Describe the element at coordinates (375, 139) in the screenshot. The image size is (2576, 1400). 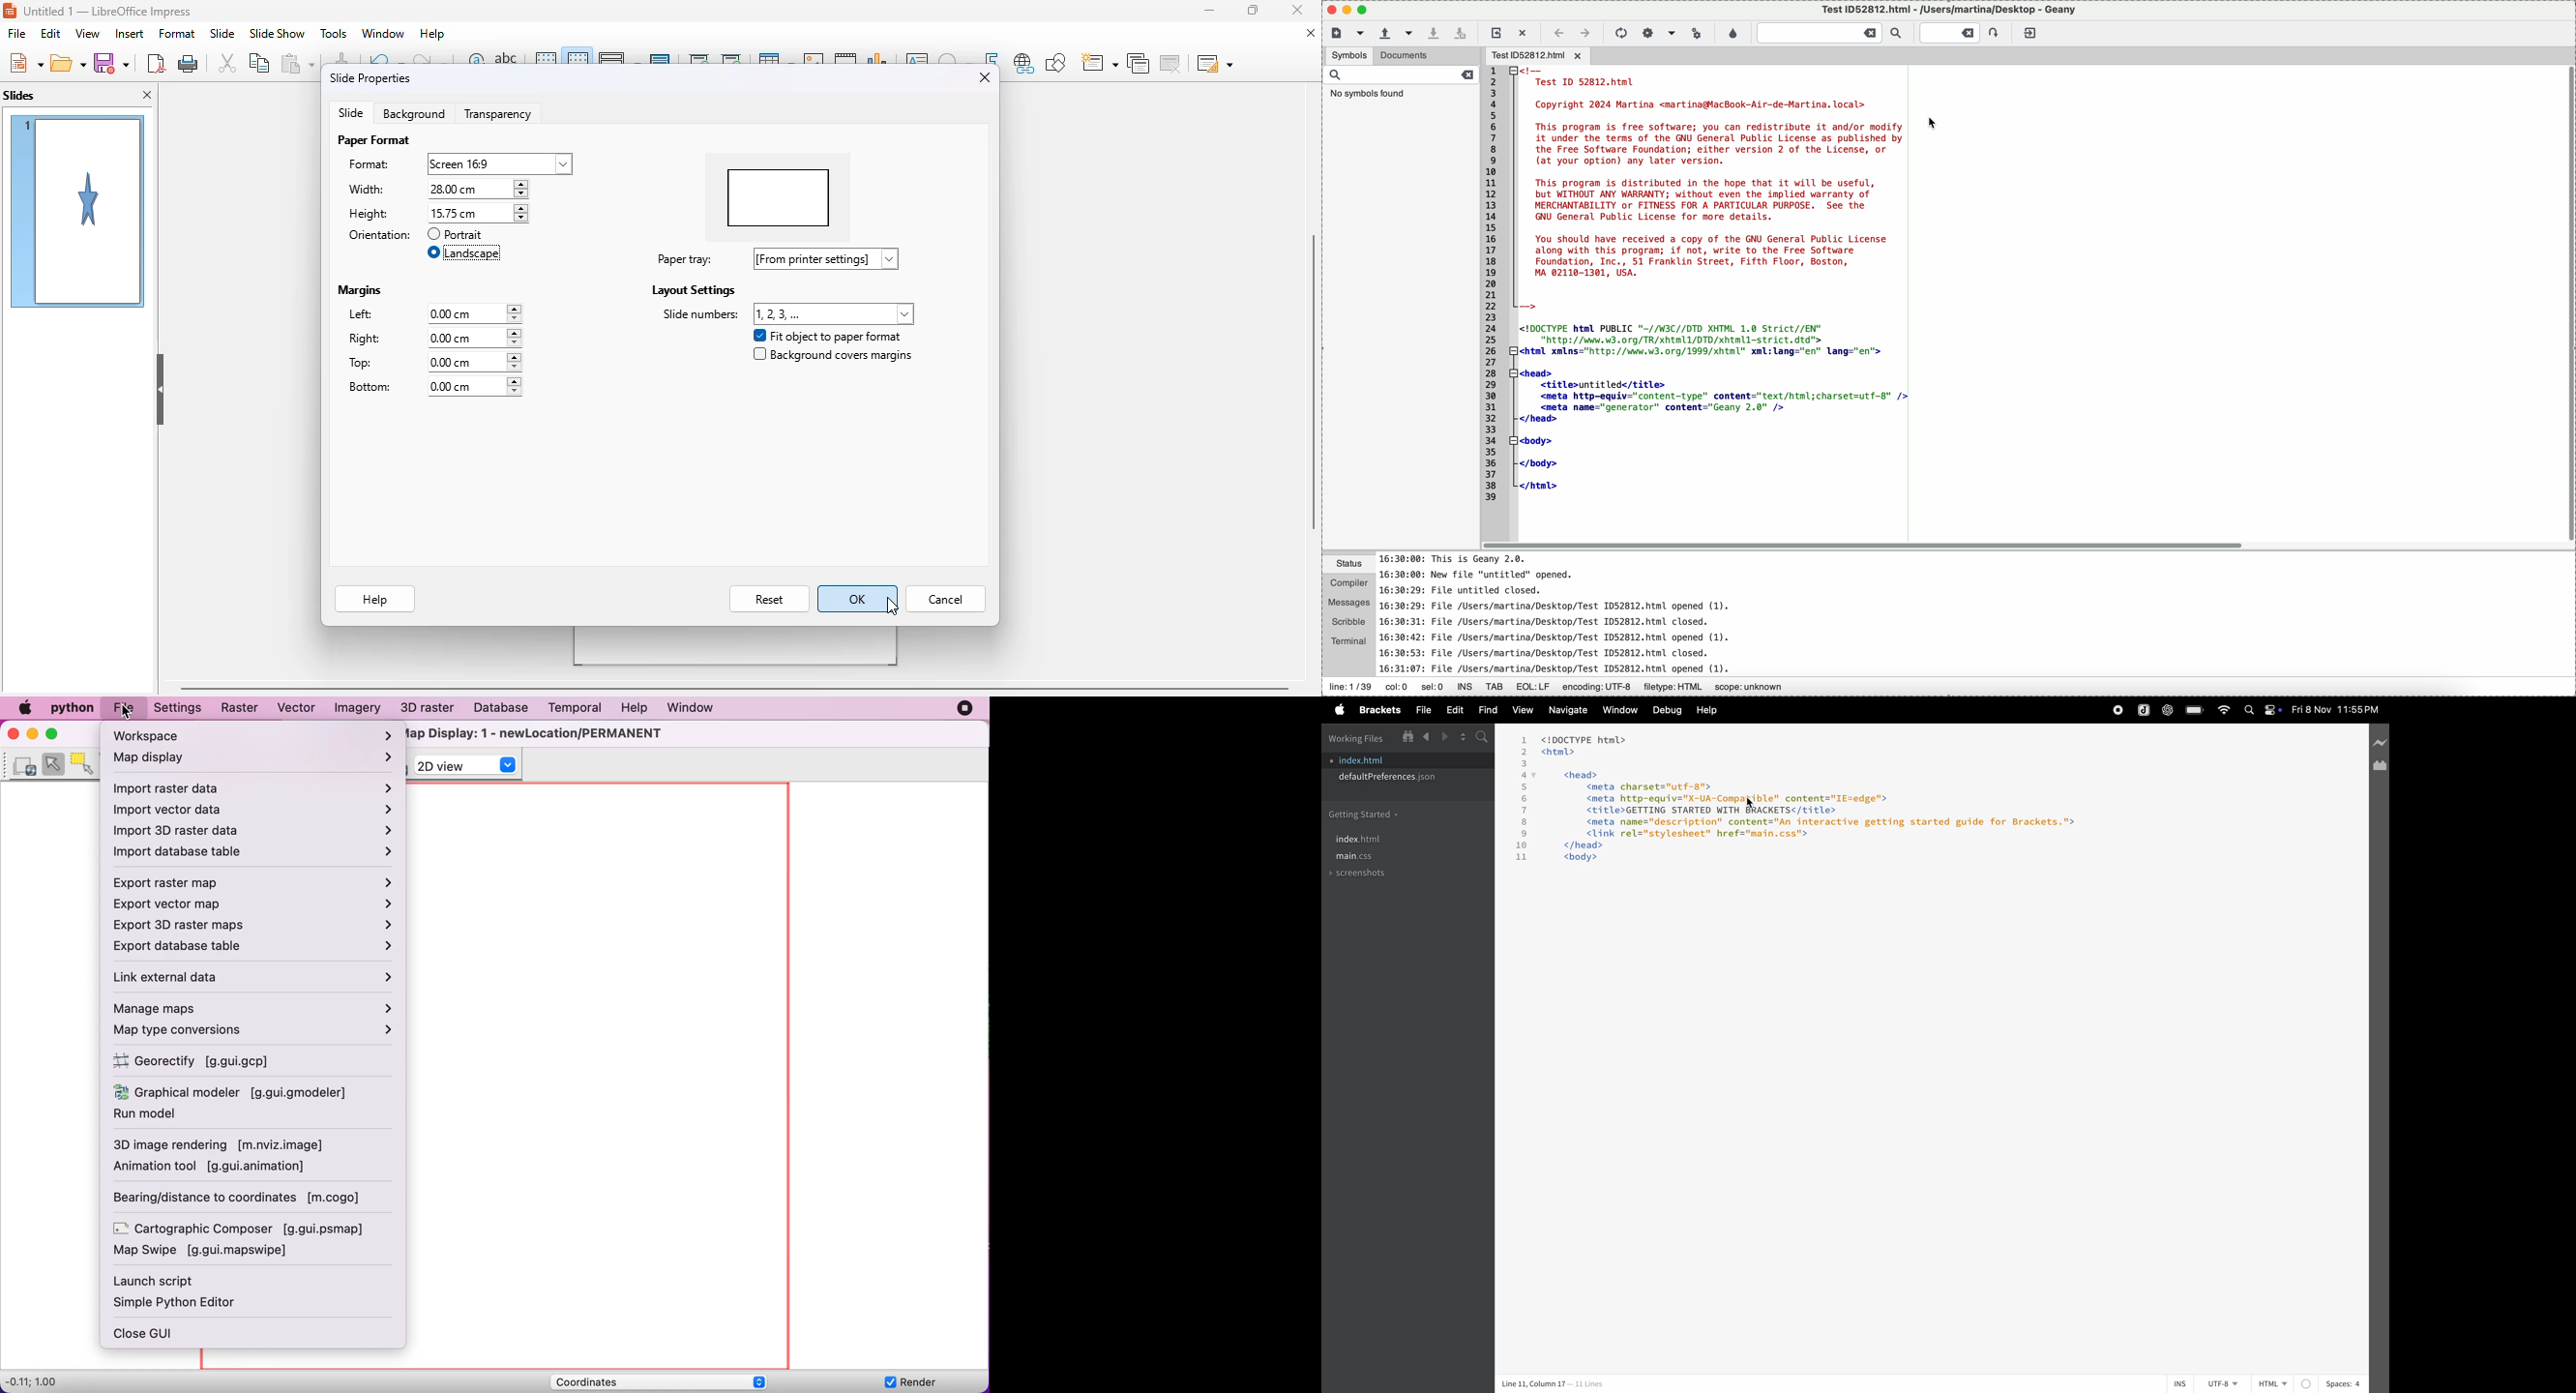
I see `paper format` at that location.